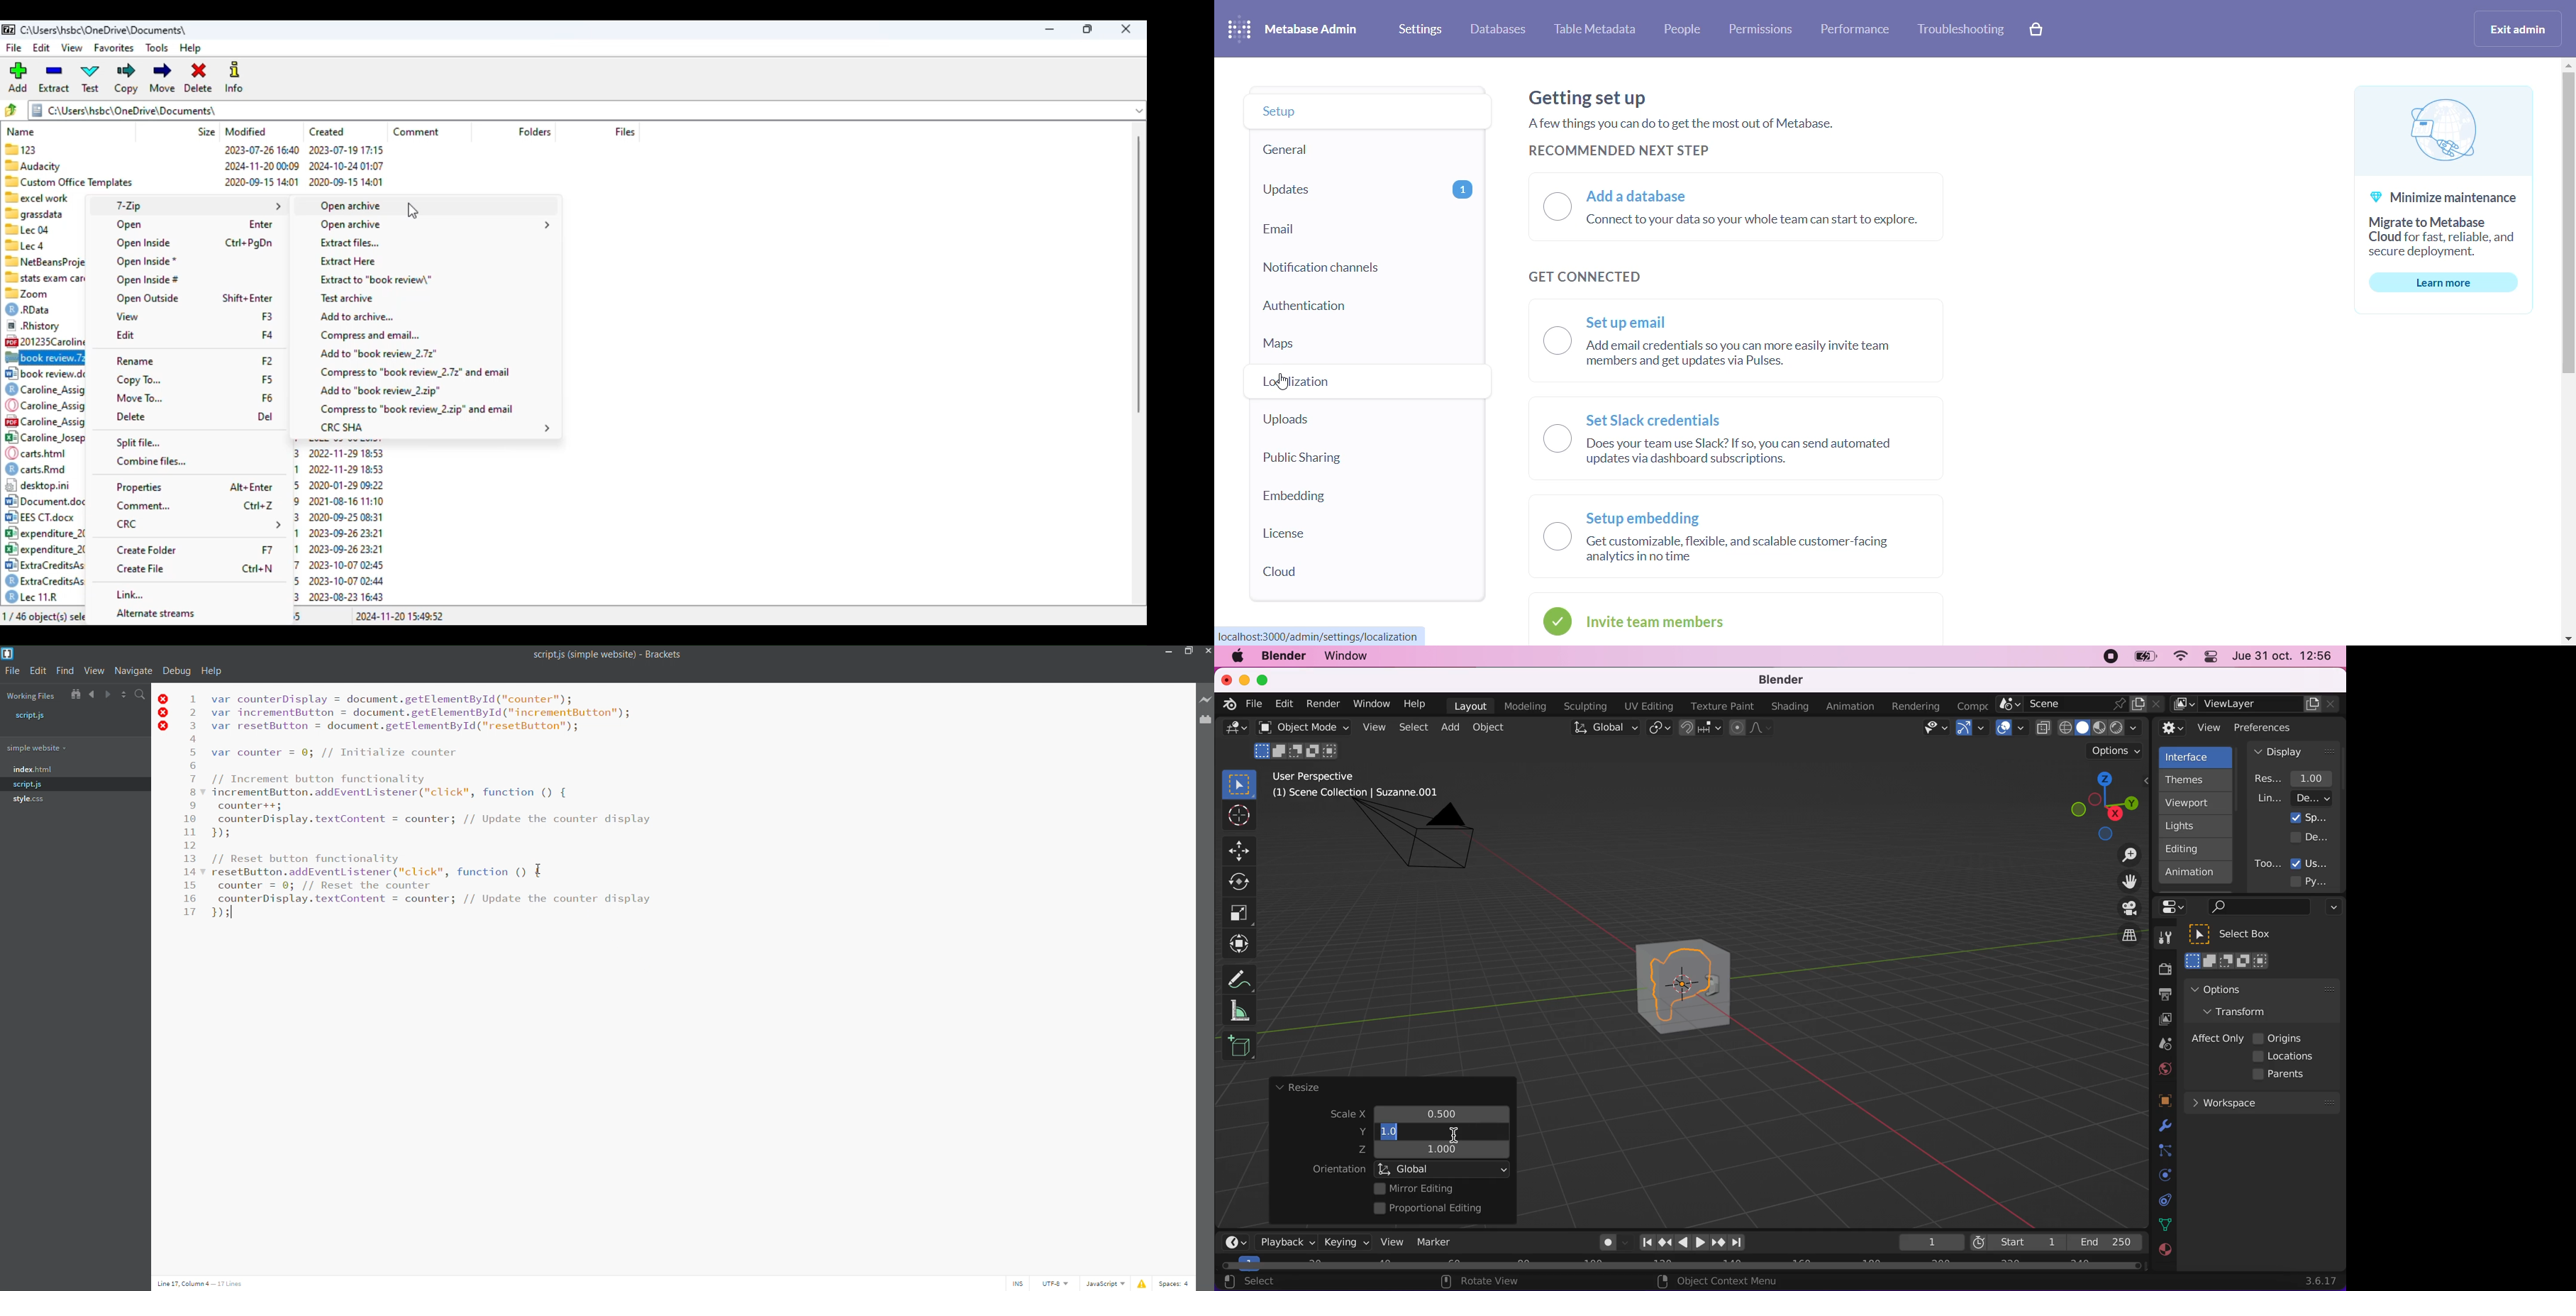  What do you see at coordinates (45, 469) in the screenshot?
I see `) cartsRmd 298 2022-12-06 19:01 2022-11-29 18:53` at bounding box center [45, 469].